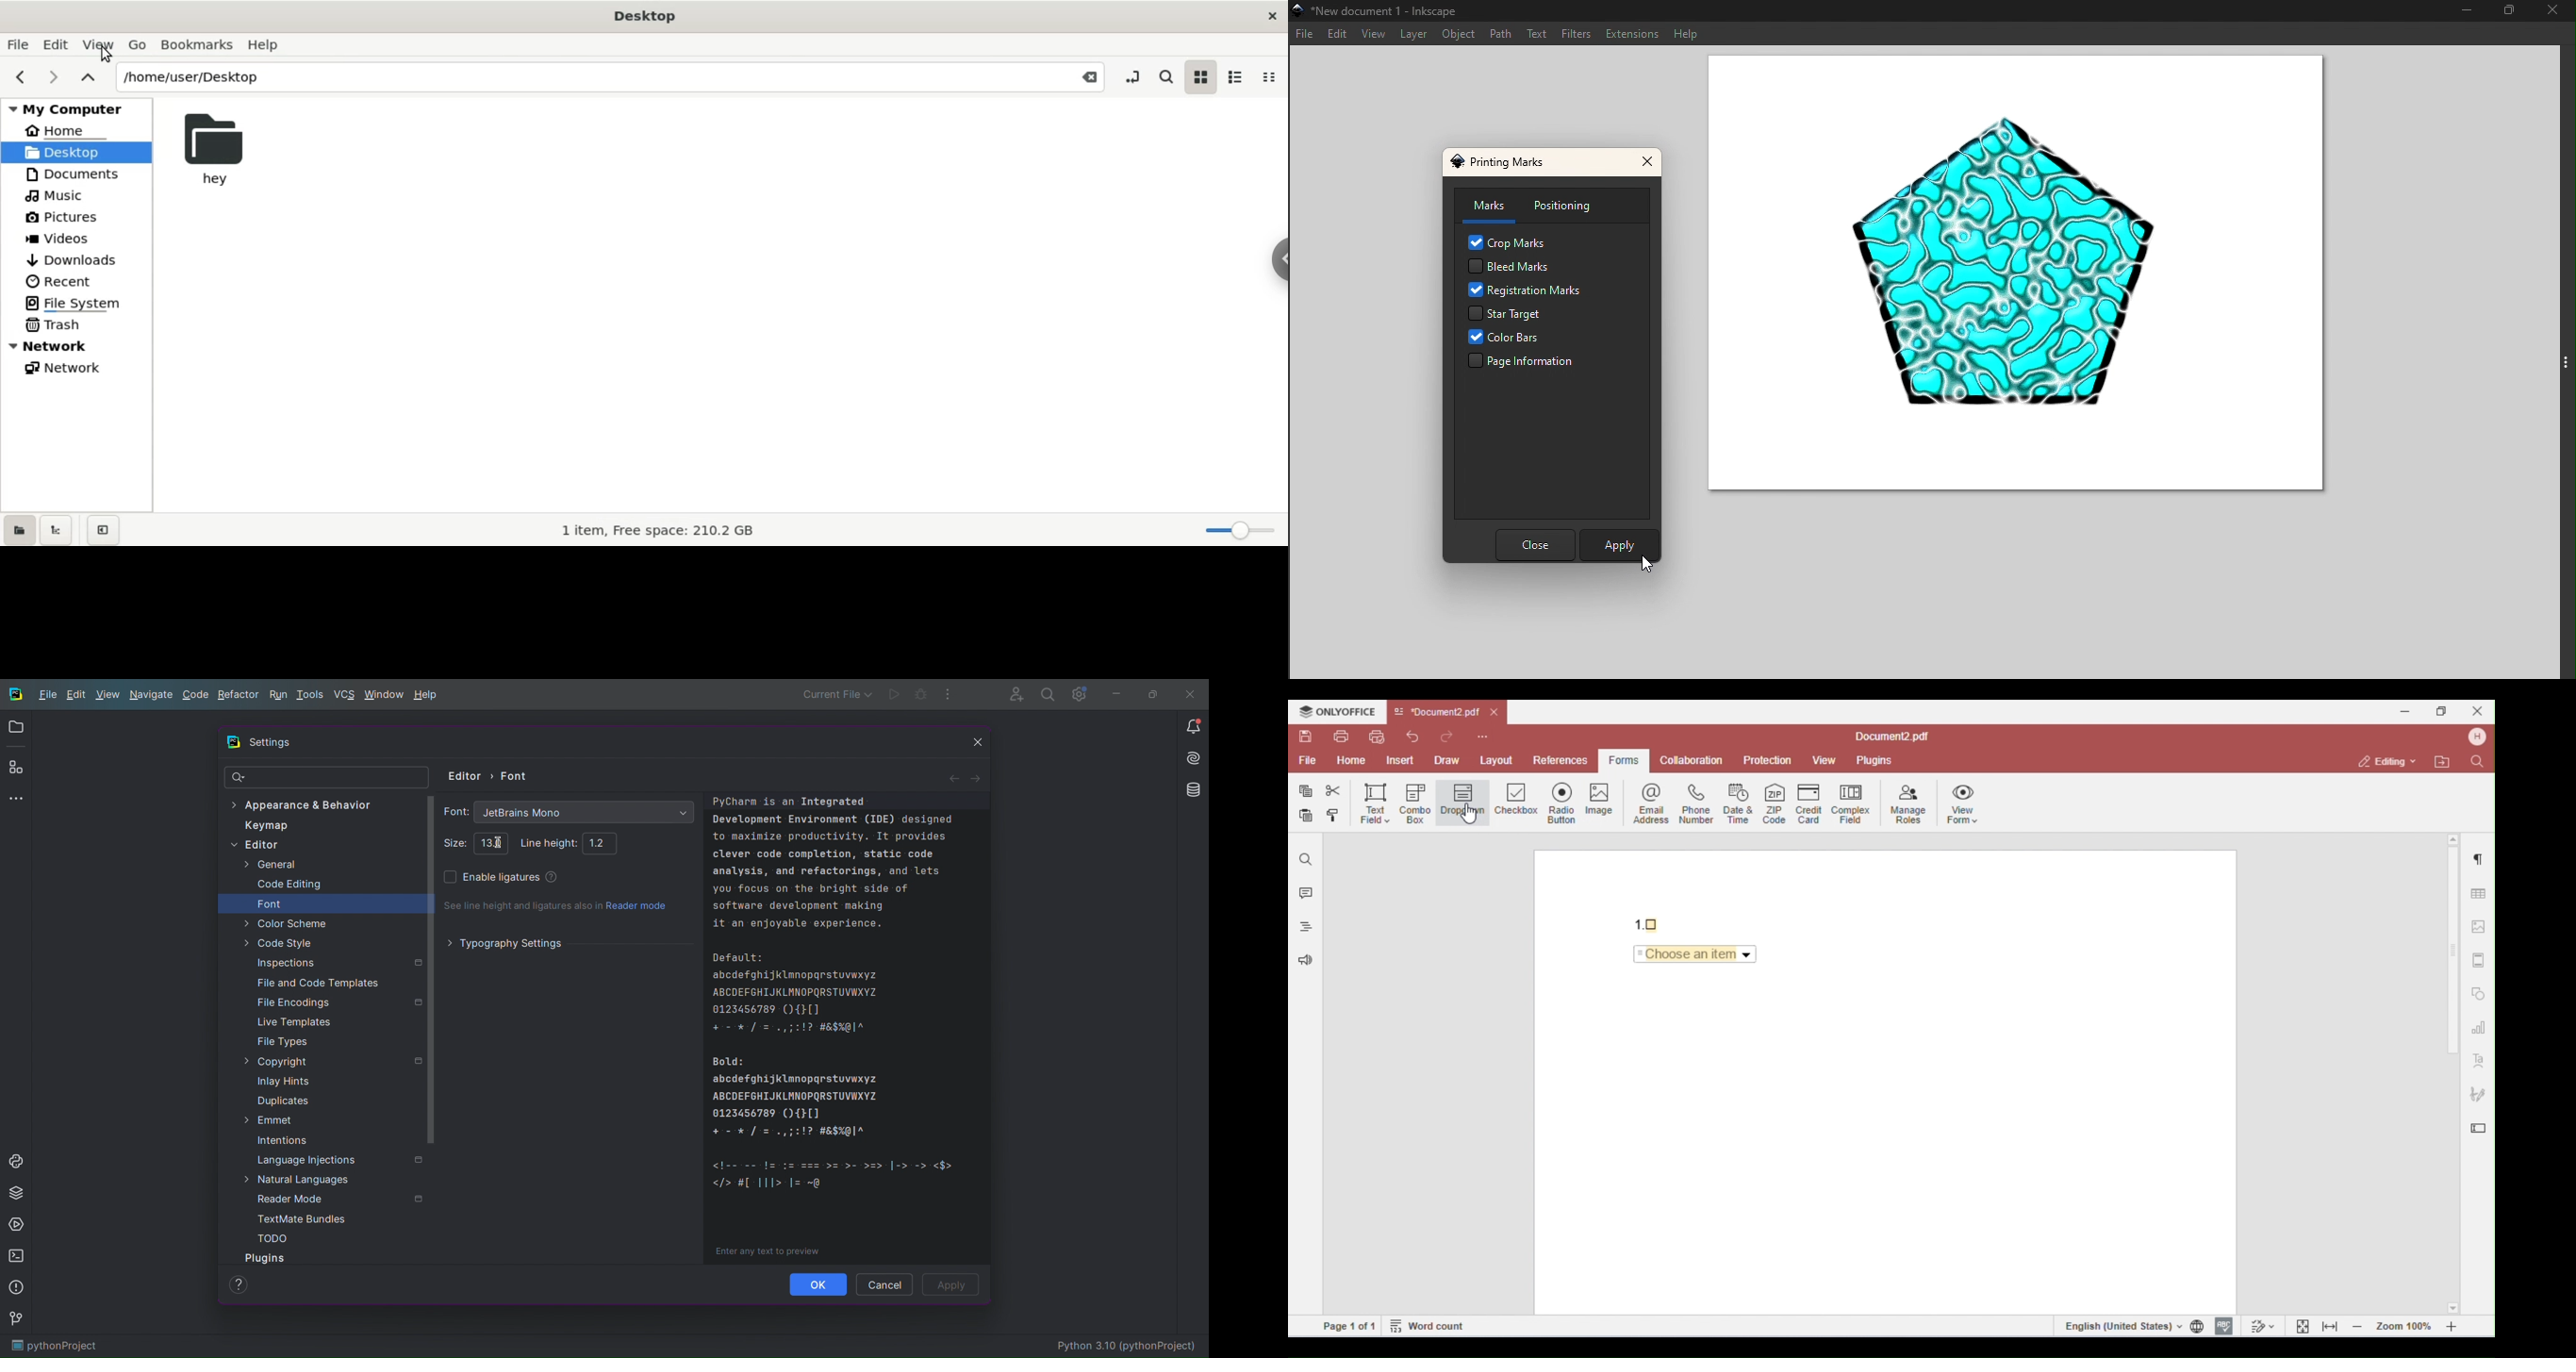 The width and height of the screenshot is (2576, 1372). What do you see at coordinates (267, 1119) in the screenshot?
I see `Emmet` at bounding box center [267, 1119].